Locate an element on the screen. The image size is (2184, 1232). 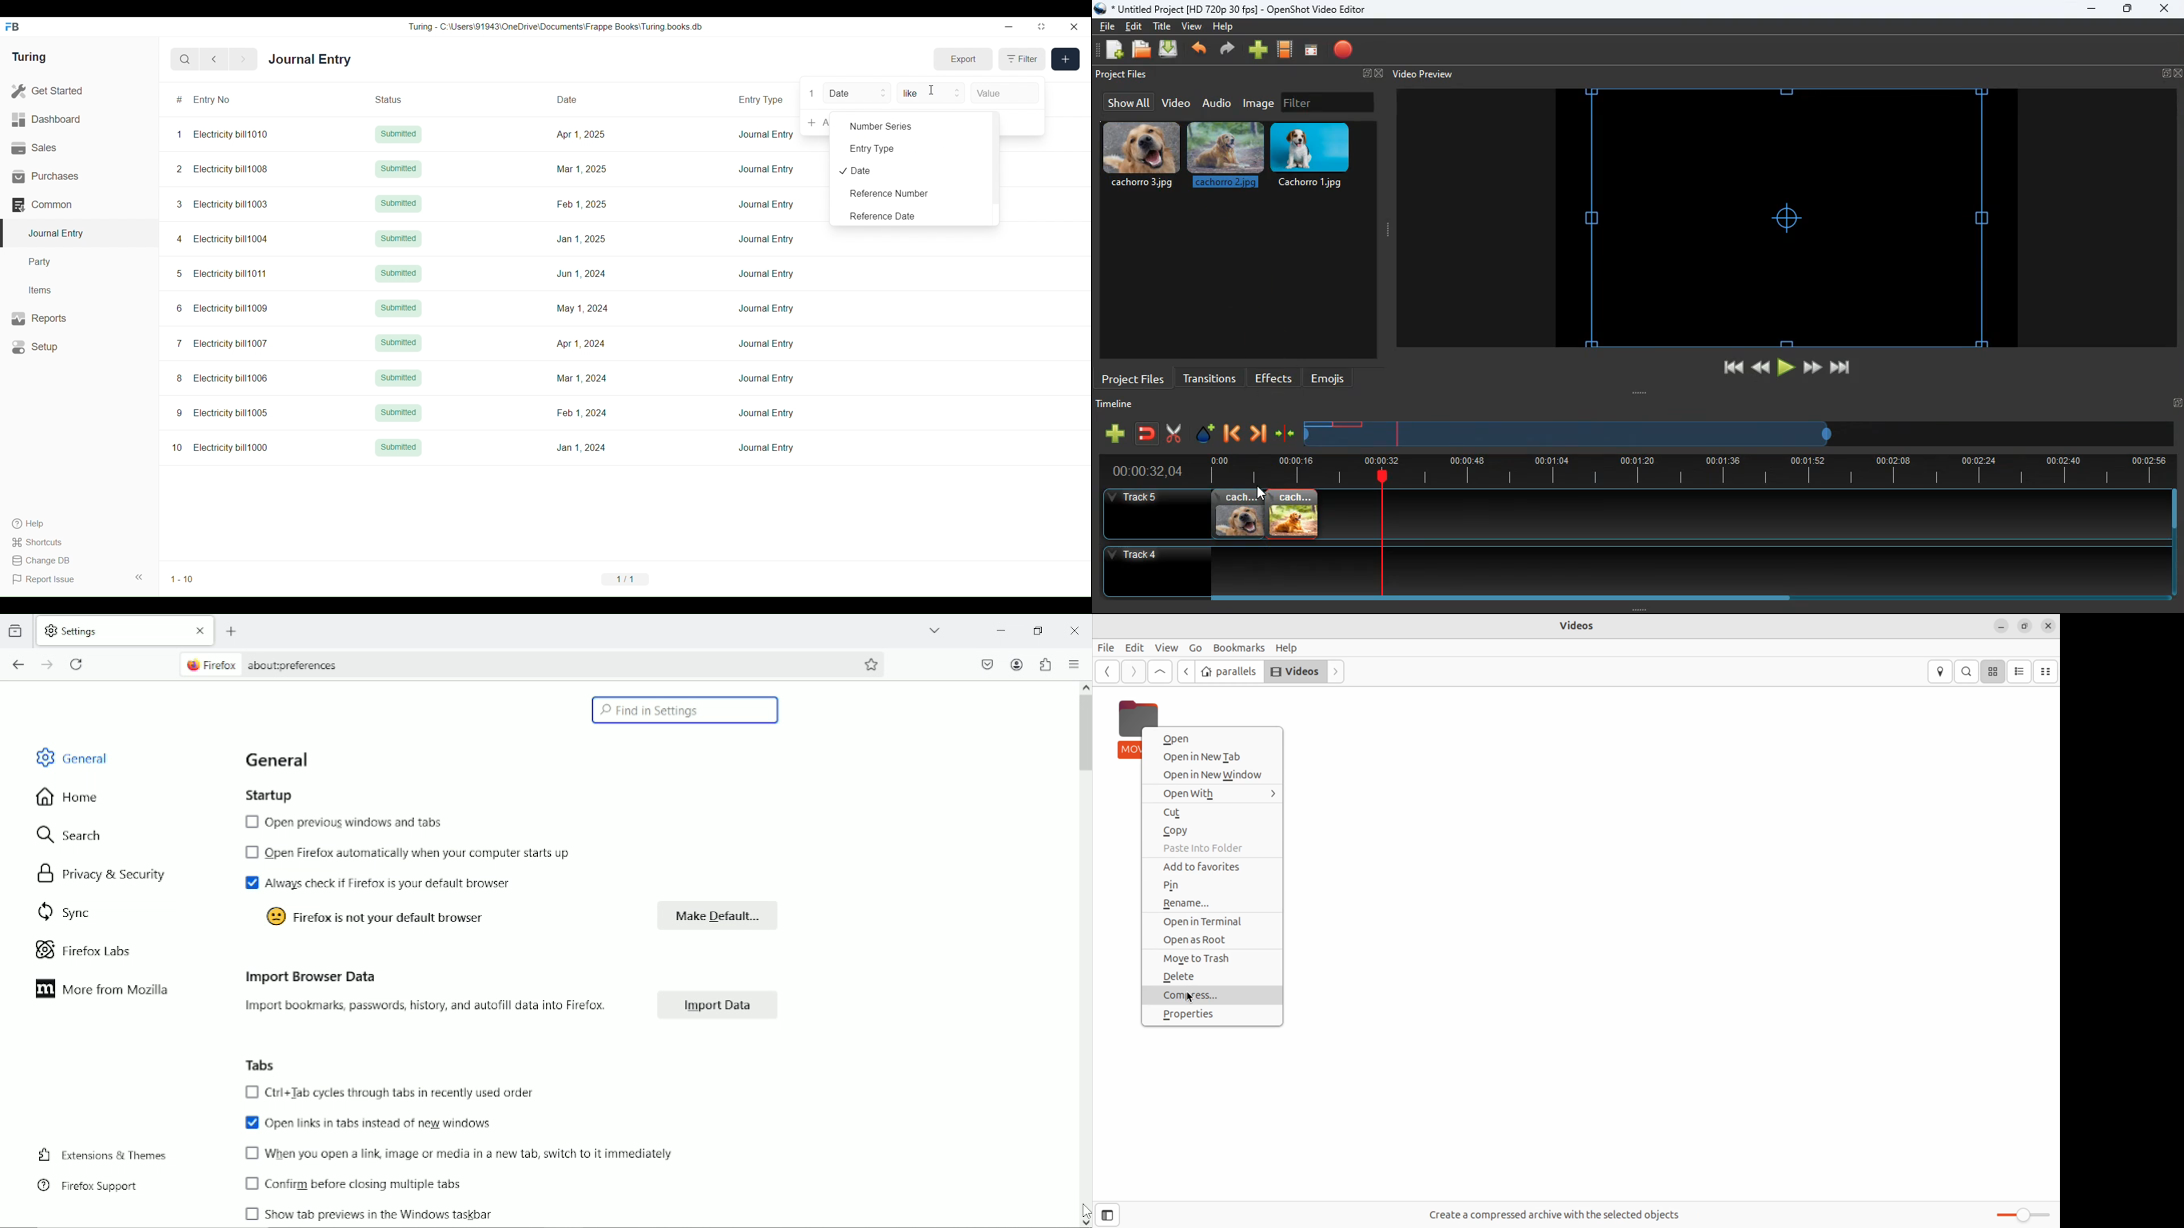
Shortcuts is located at coordinates (44, 542).